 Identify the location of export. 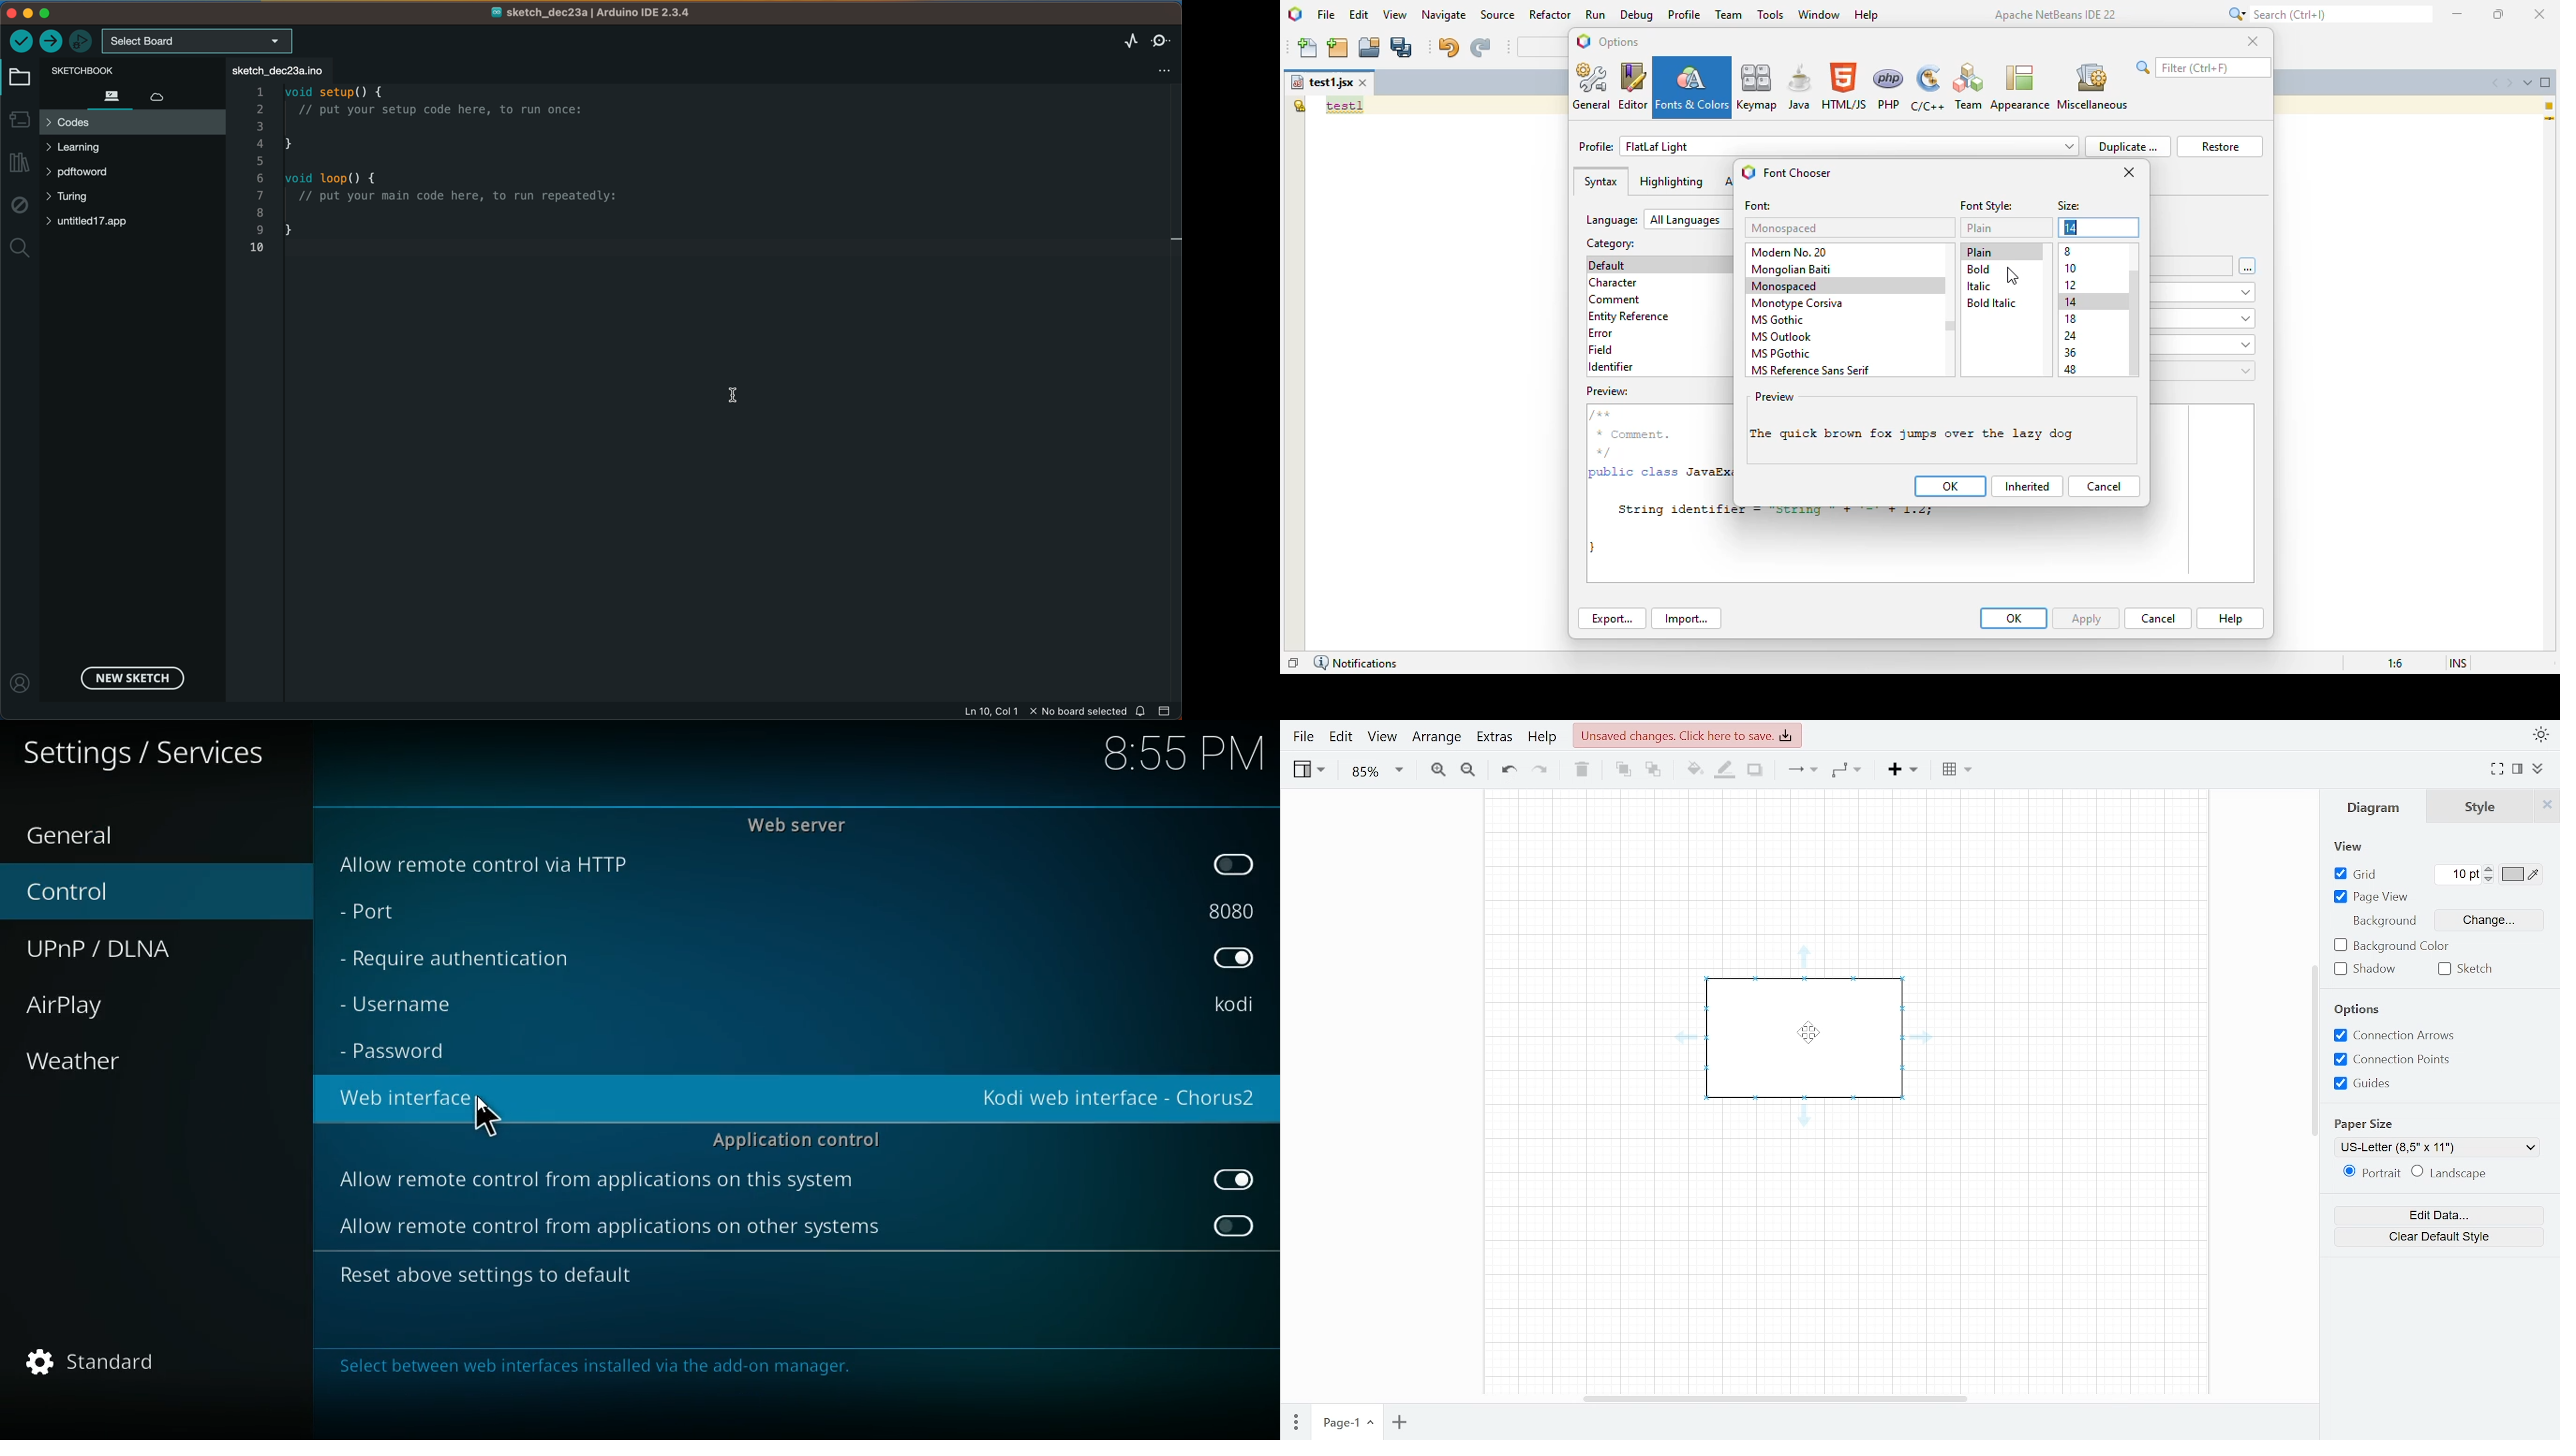
(1612, 619).